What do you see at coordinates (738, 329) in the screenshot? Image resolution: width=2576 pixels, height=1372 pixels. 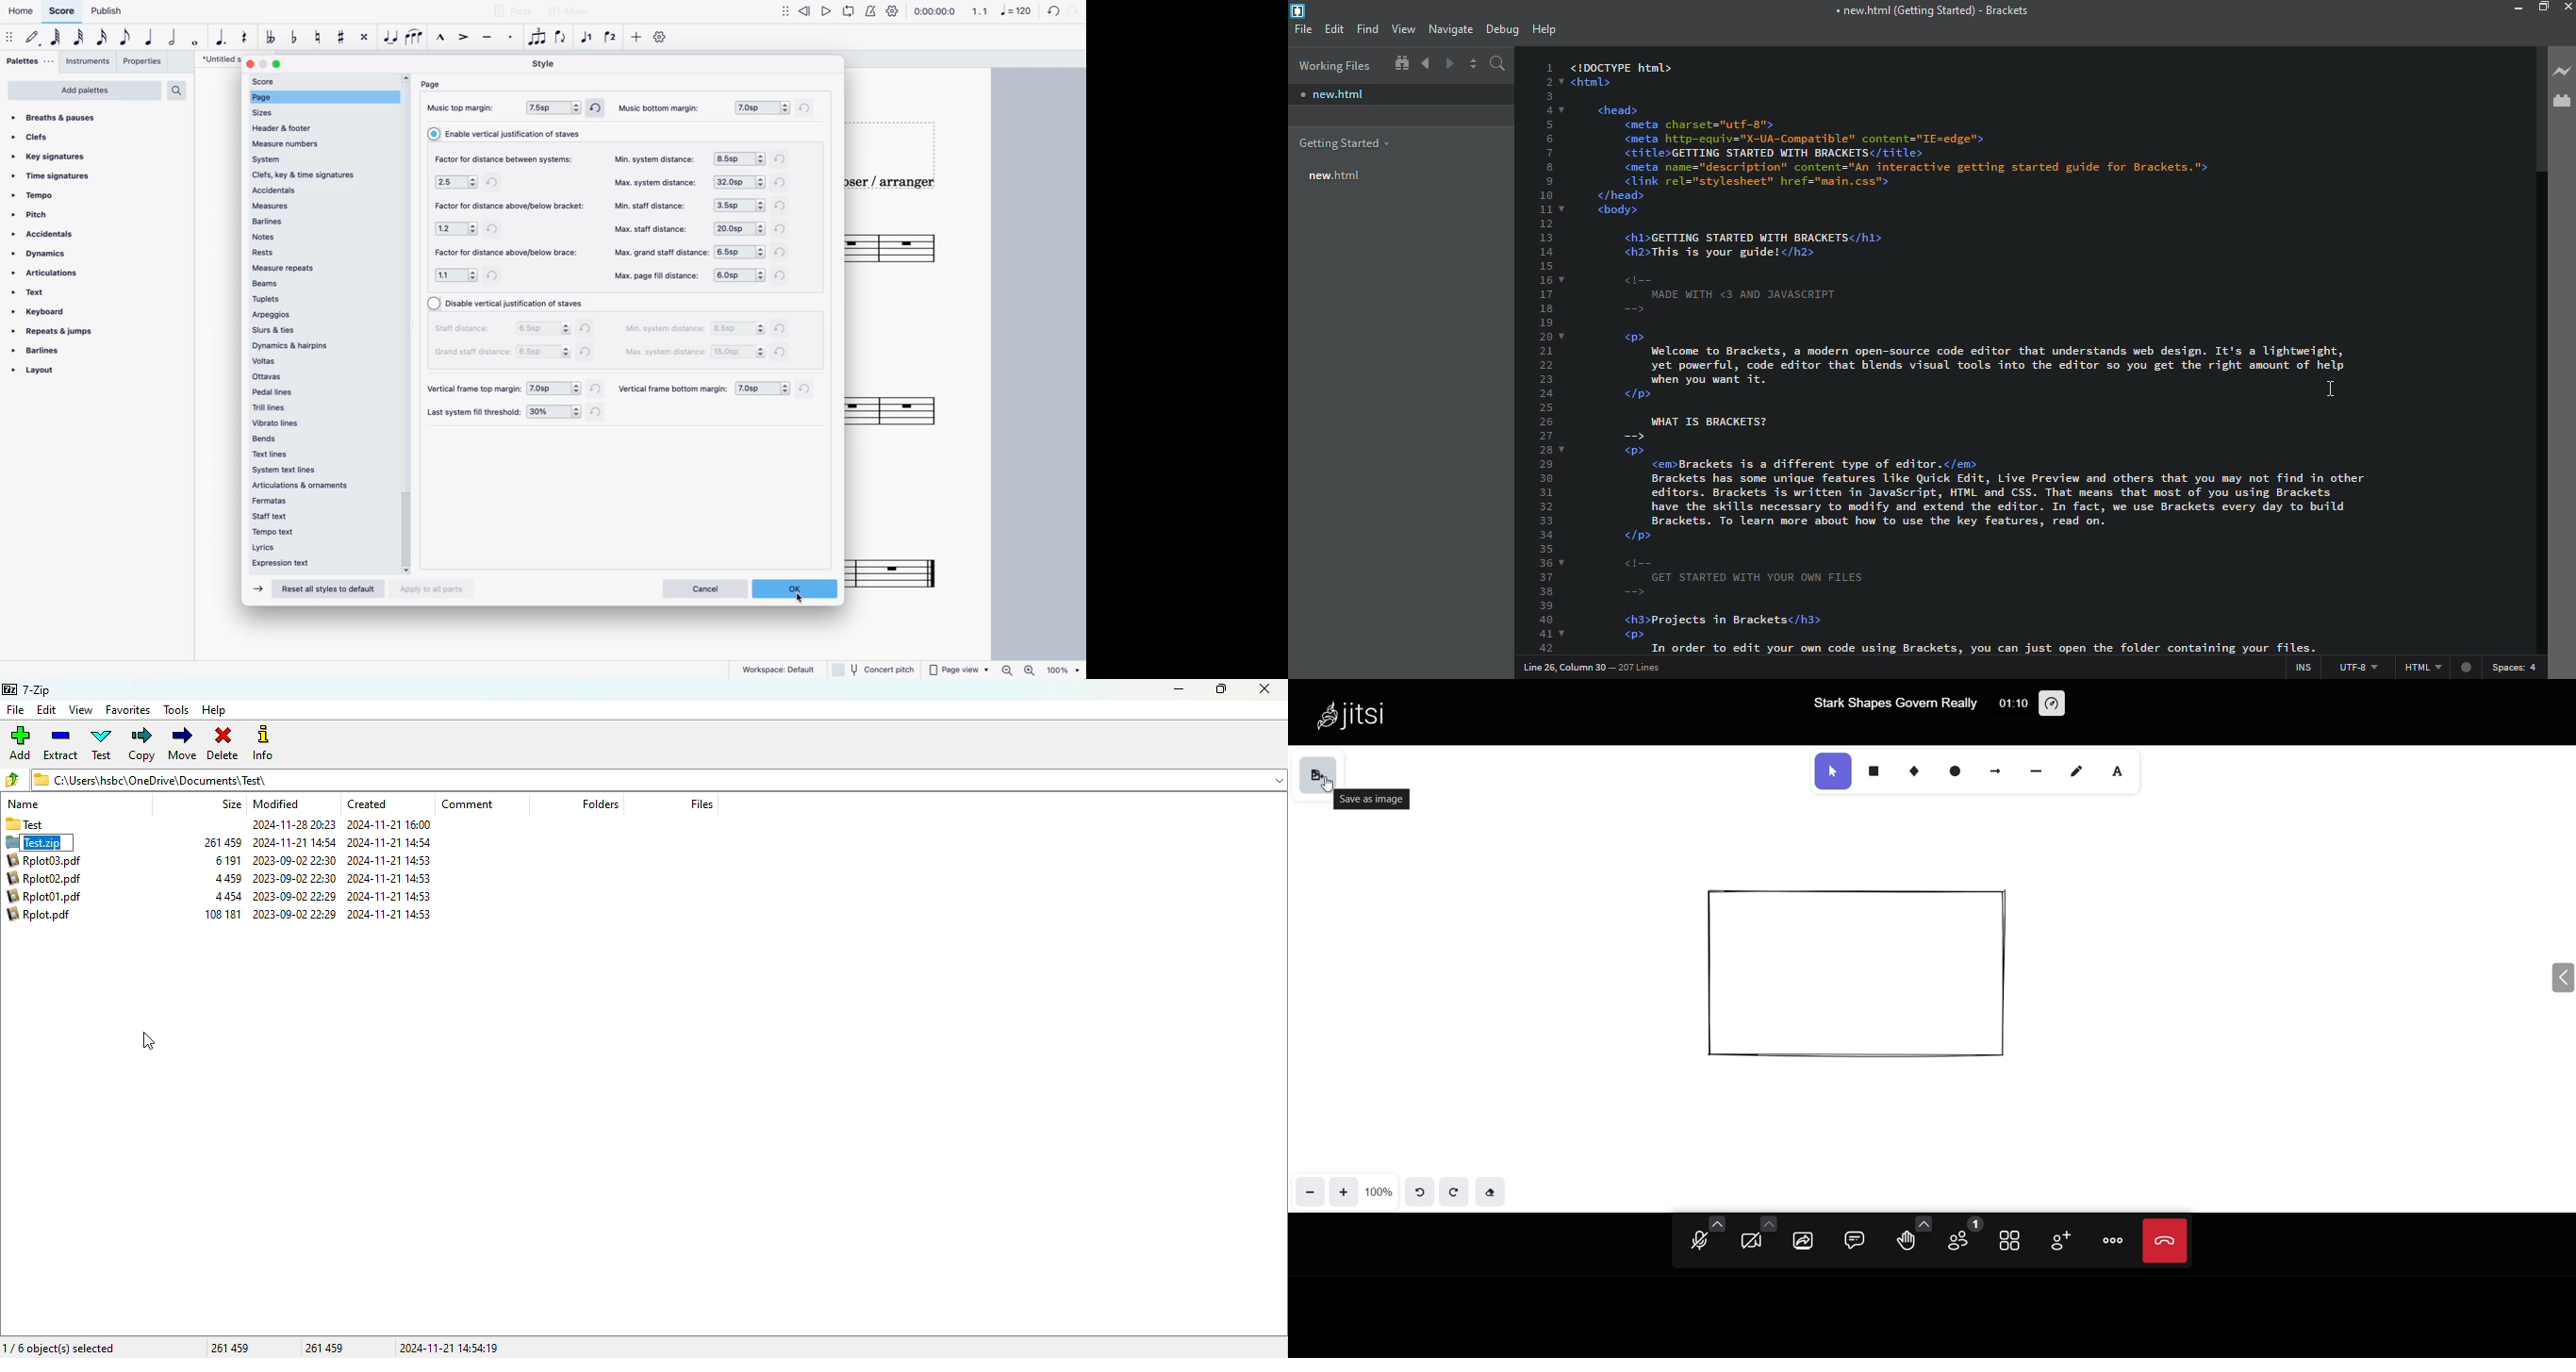 I see `options` at bounding box center [738, 329].